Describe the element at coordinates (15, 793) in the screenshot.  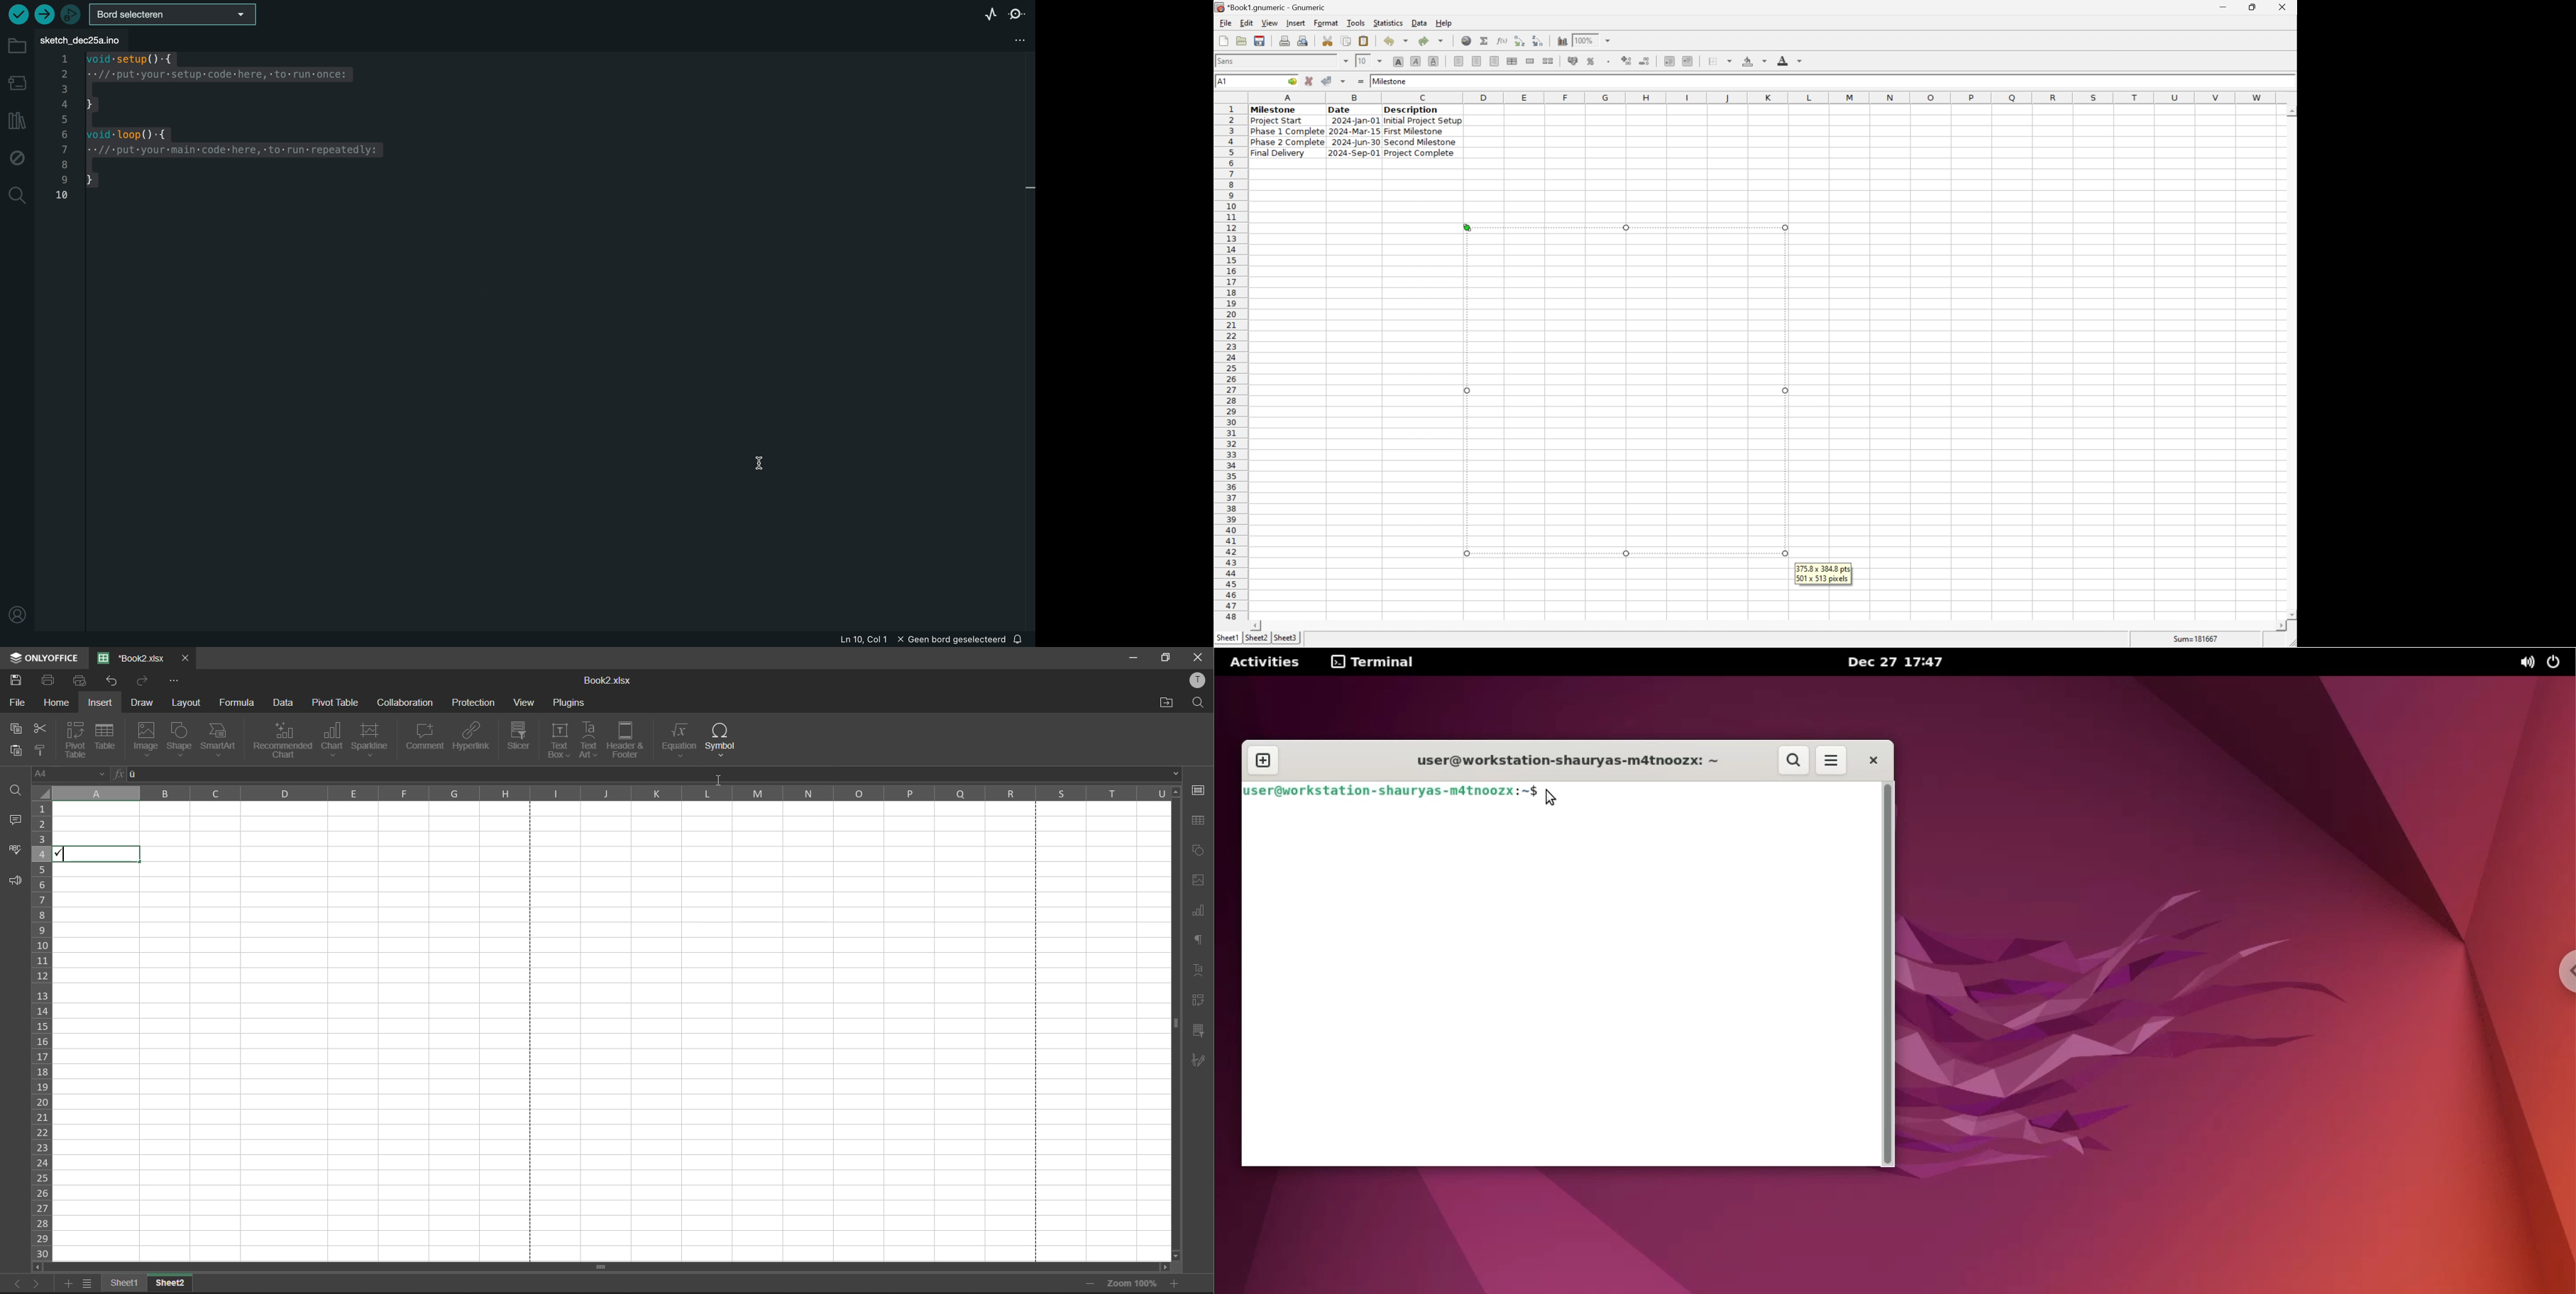
I see `find` at that location.